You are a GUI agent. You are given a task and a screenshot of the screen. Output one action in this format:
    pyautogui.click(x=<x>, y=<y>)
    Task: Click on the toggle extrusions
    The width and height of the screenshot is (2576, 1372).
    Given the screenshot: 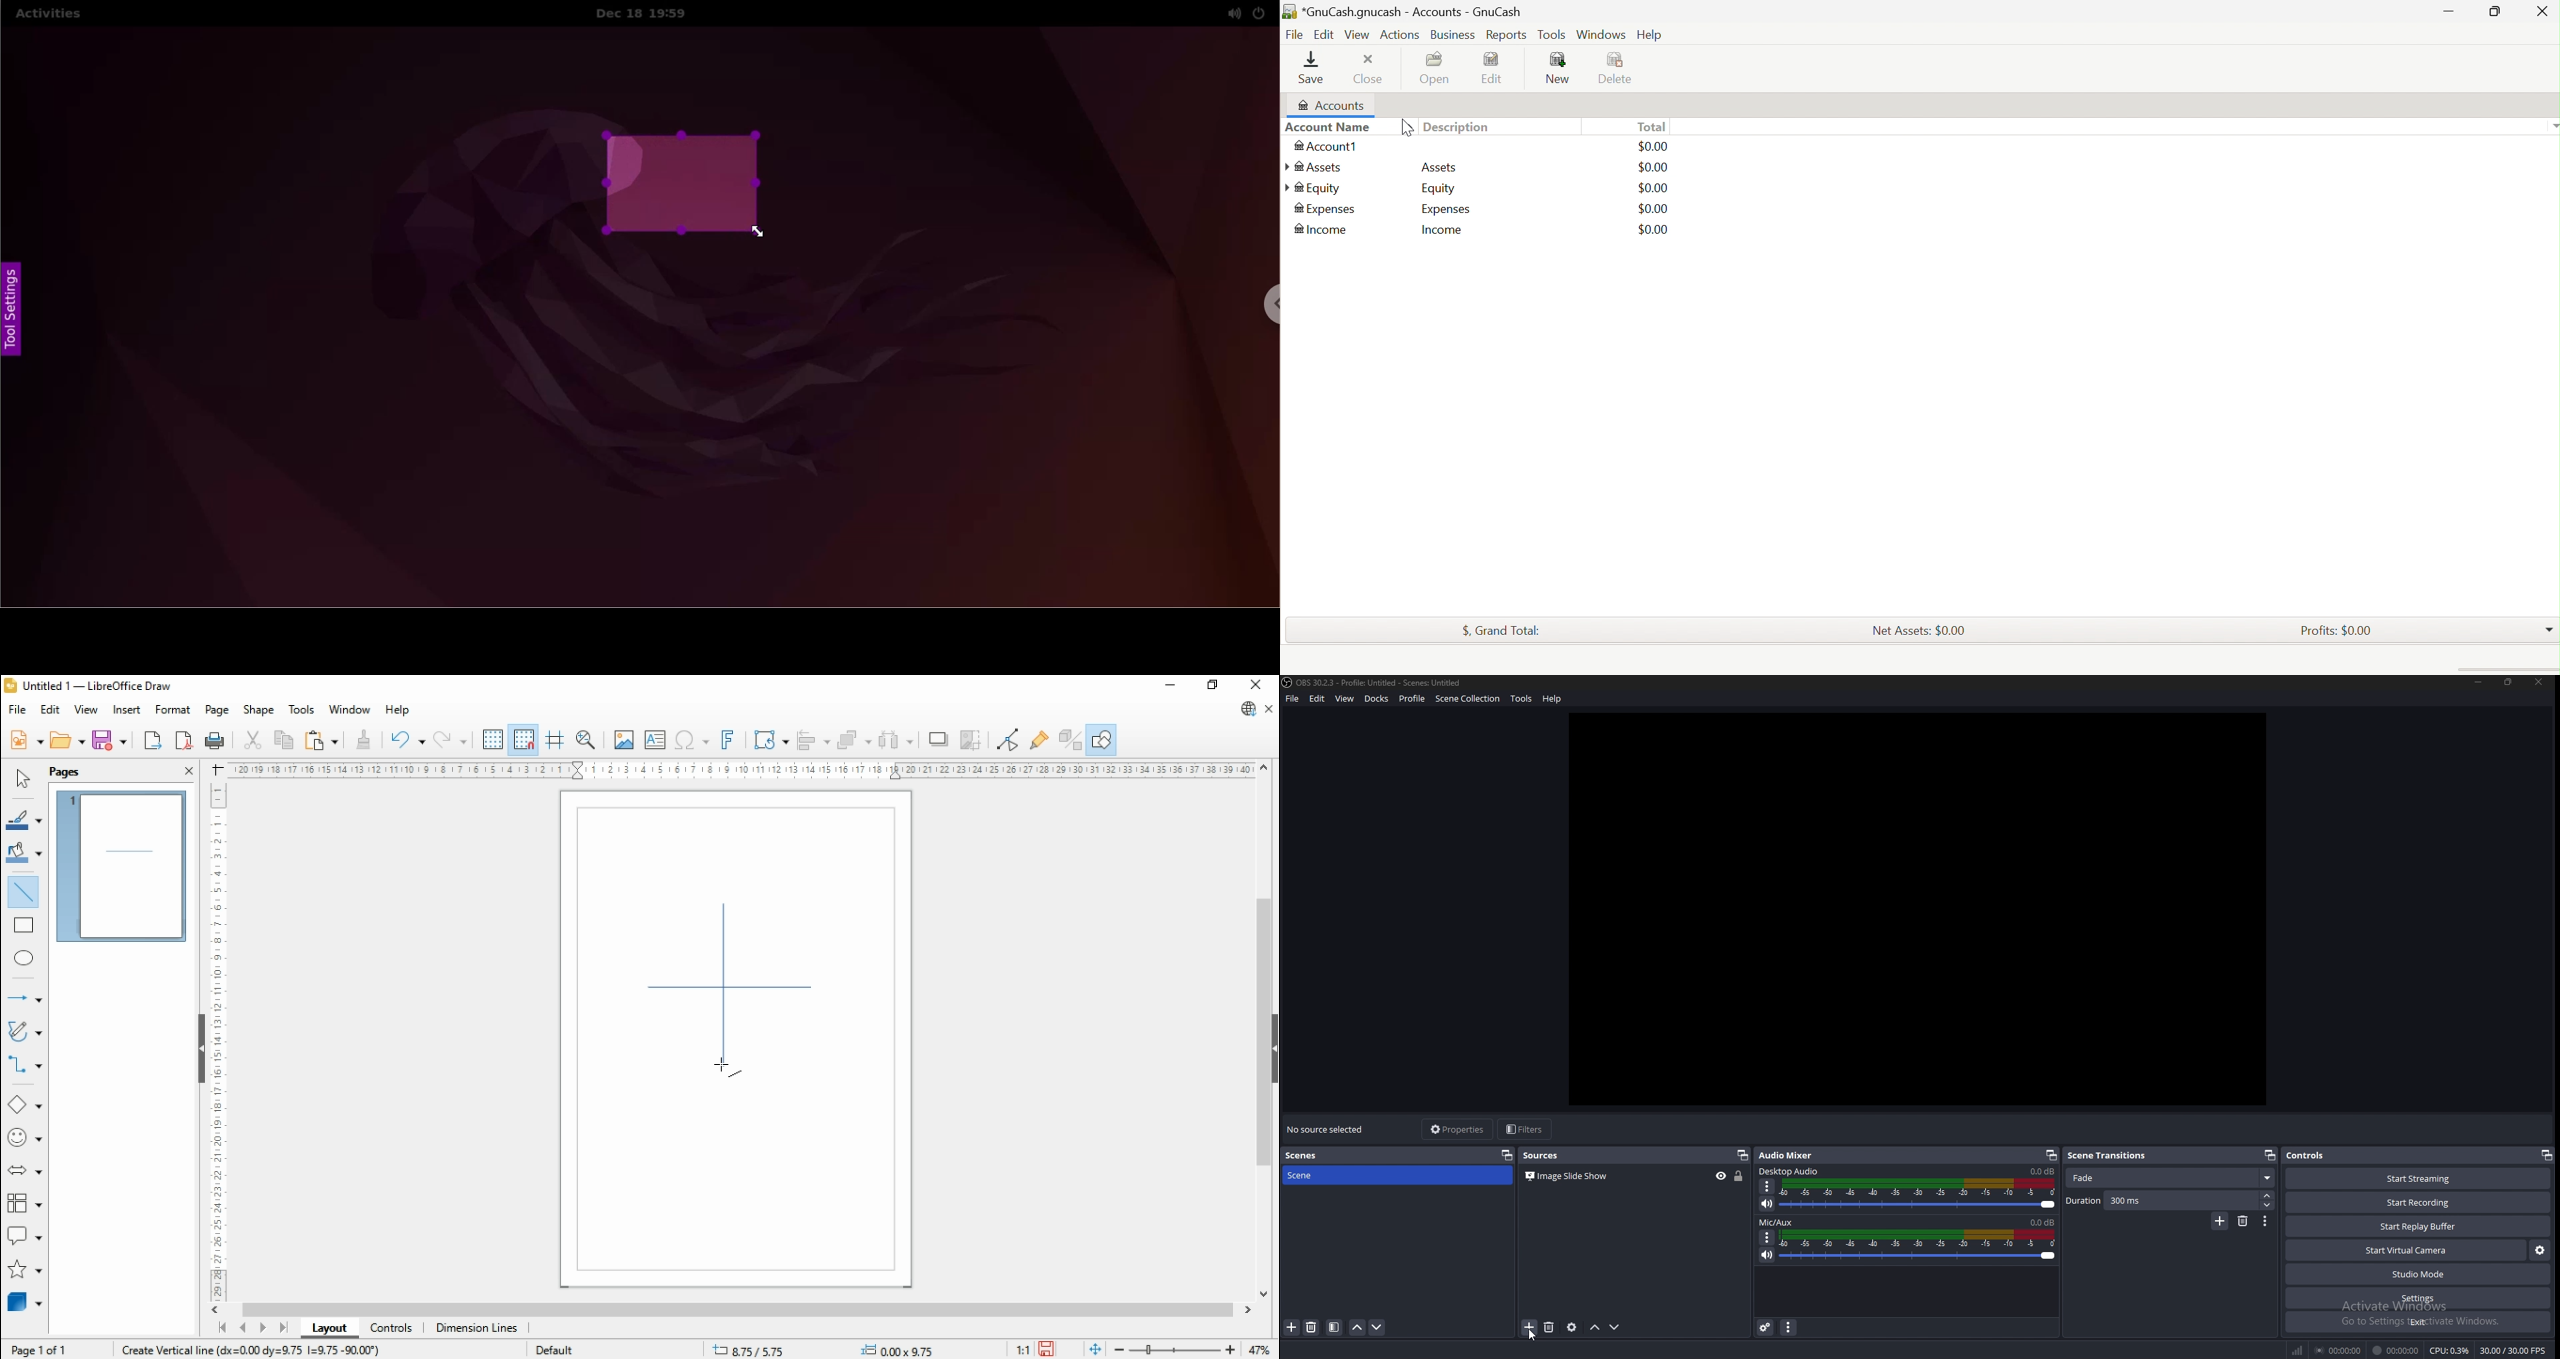 What is the action you would take?
    pyautogui.click(x=1069, y=739)
    